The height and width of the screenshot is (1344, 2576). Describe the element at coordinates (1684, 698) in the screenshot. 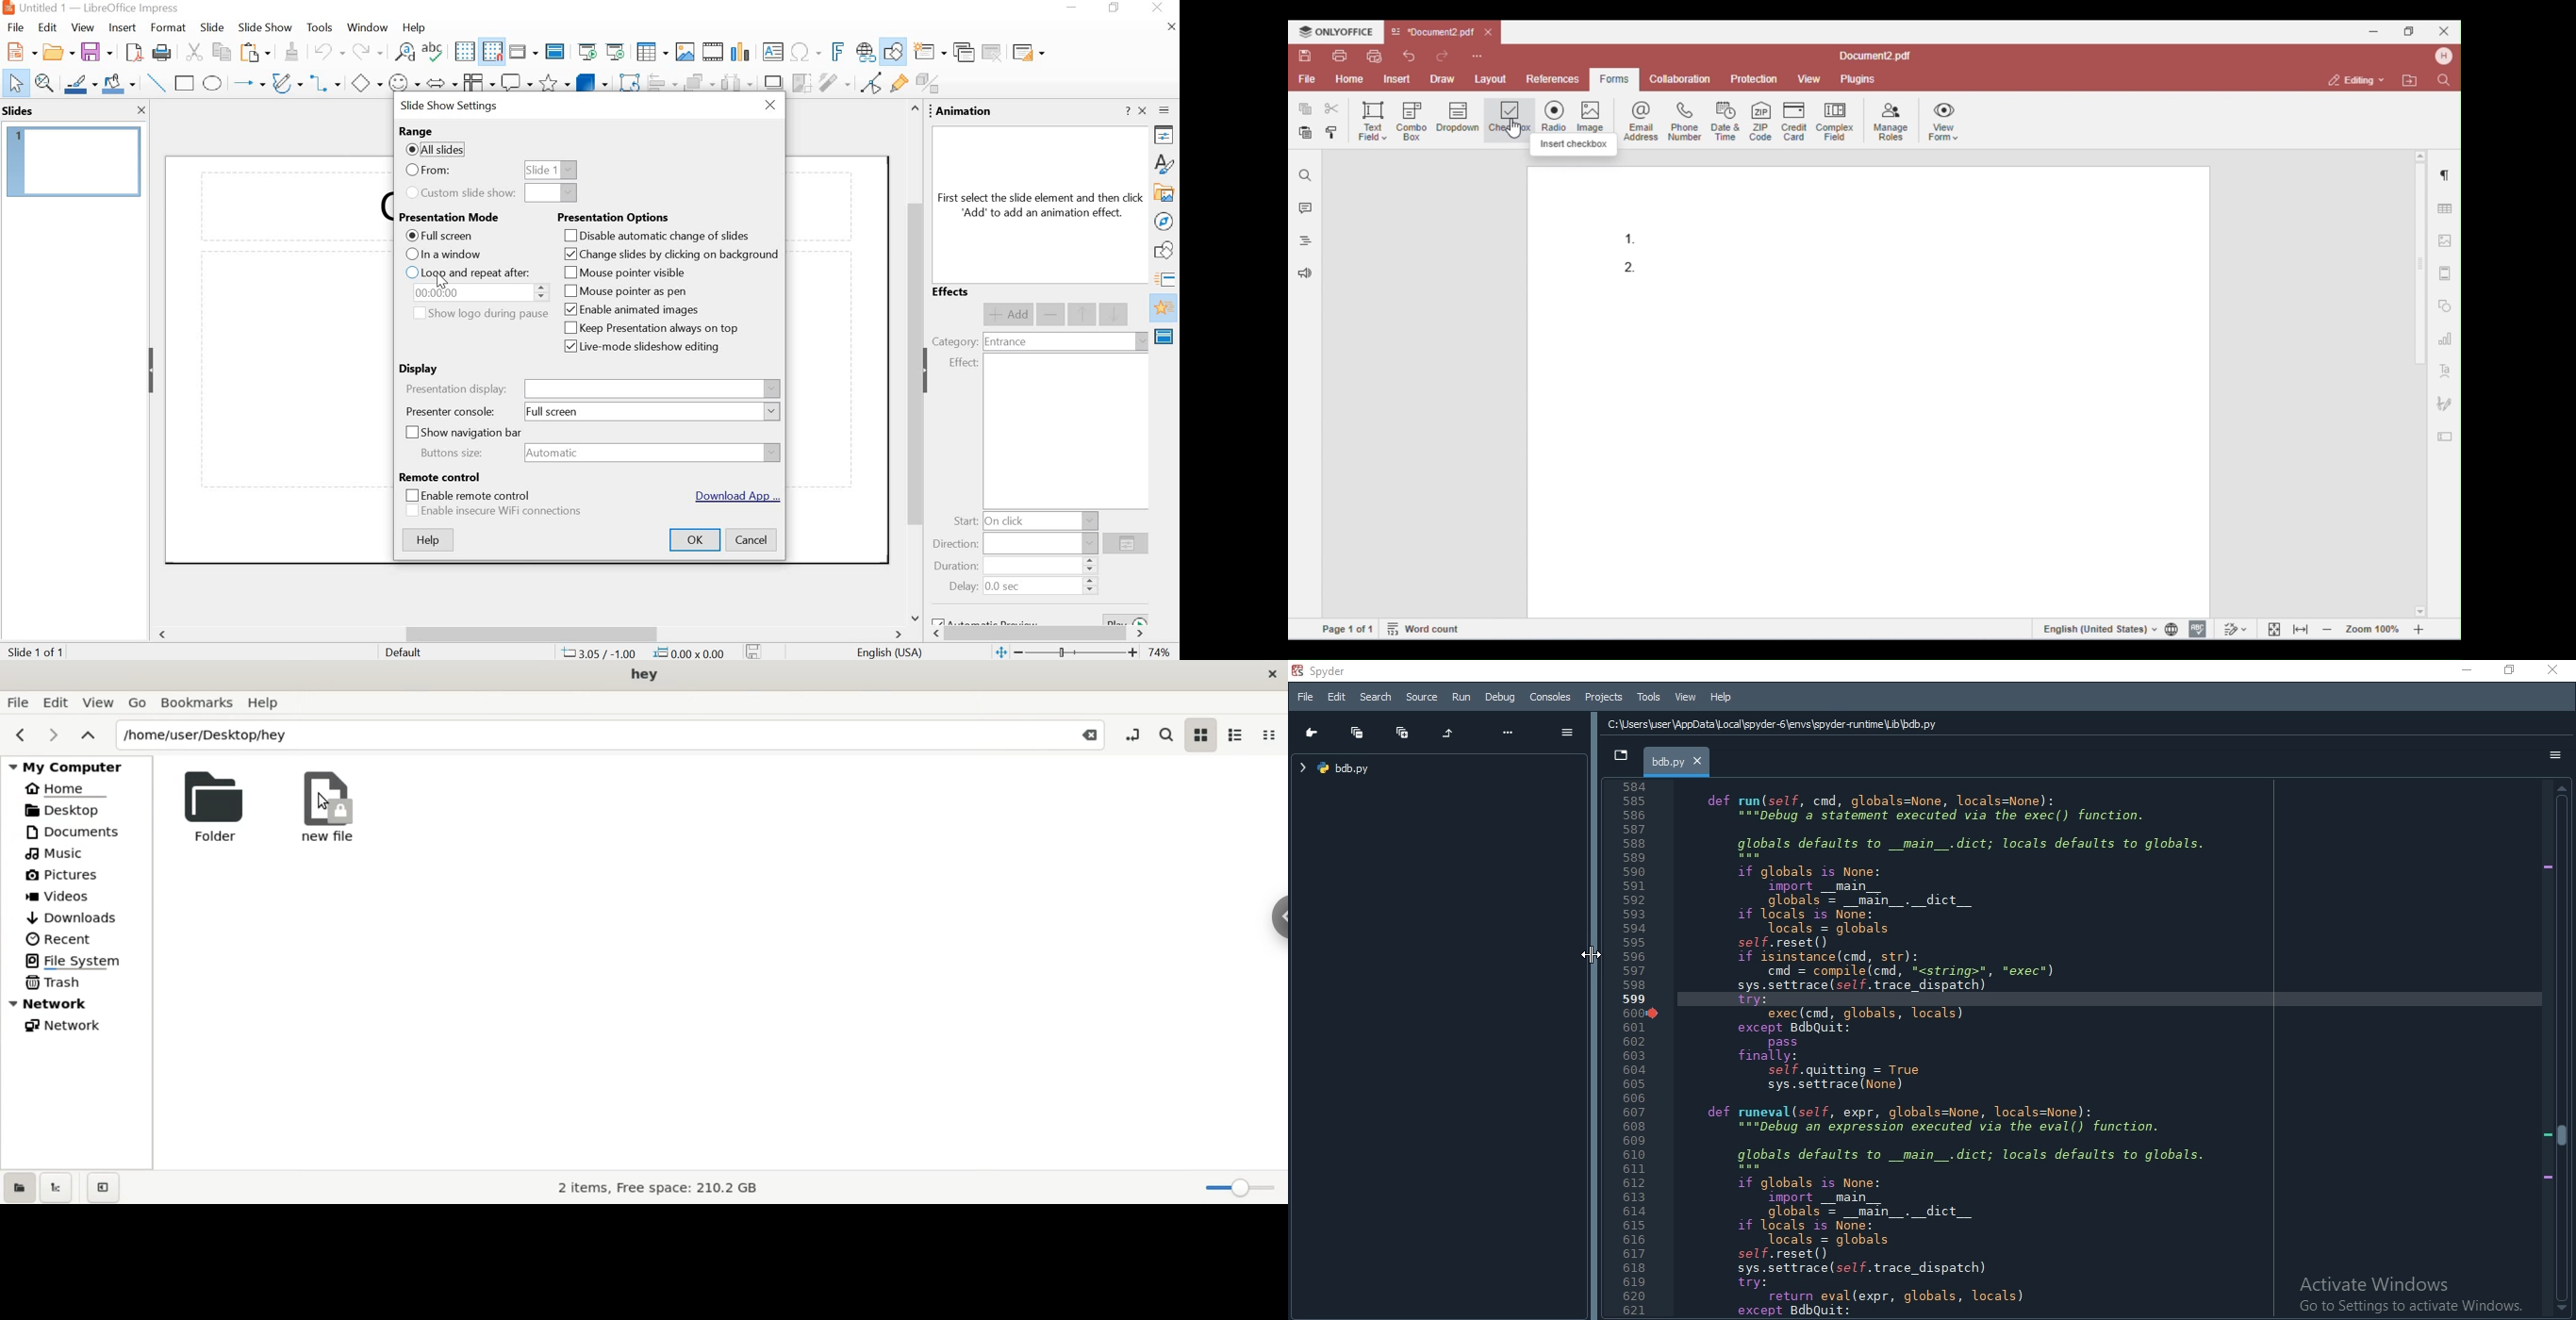

I see `View` at that location.